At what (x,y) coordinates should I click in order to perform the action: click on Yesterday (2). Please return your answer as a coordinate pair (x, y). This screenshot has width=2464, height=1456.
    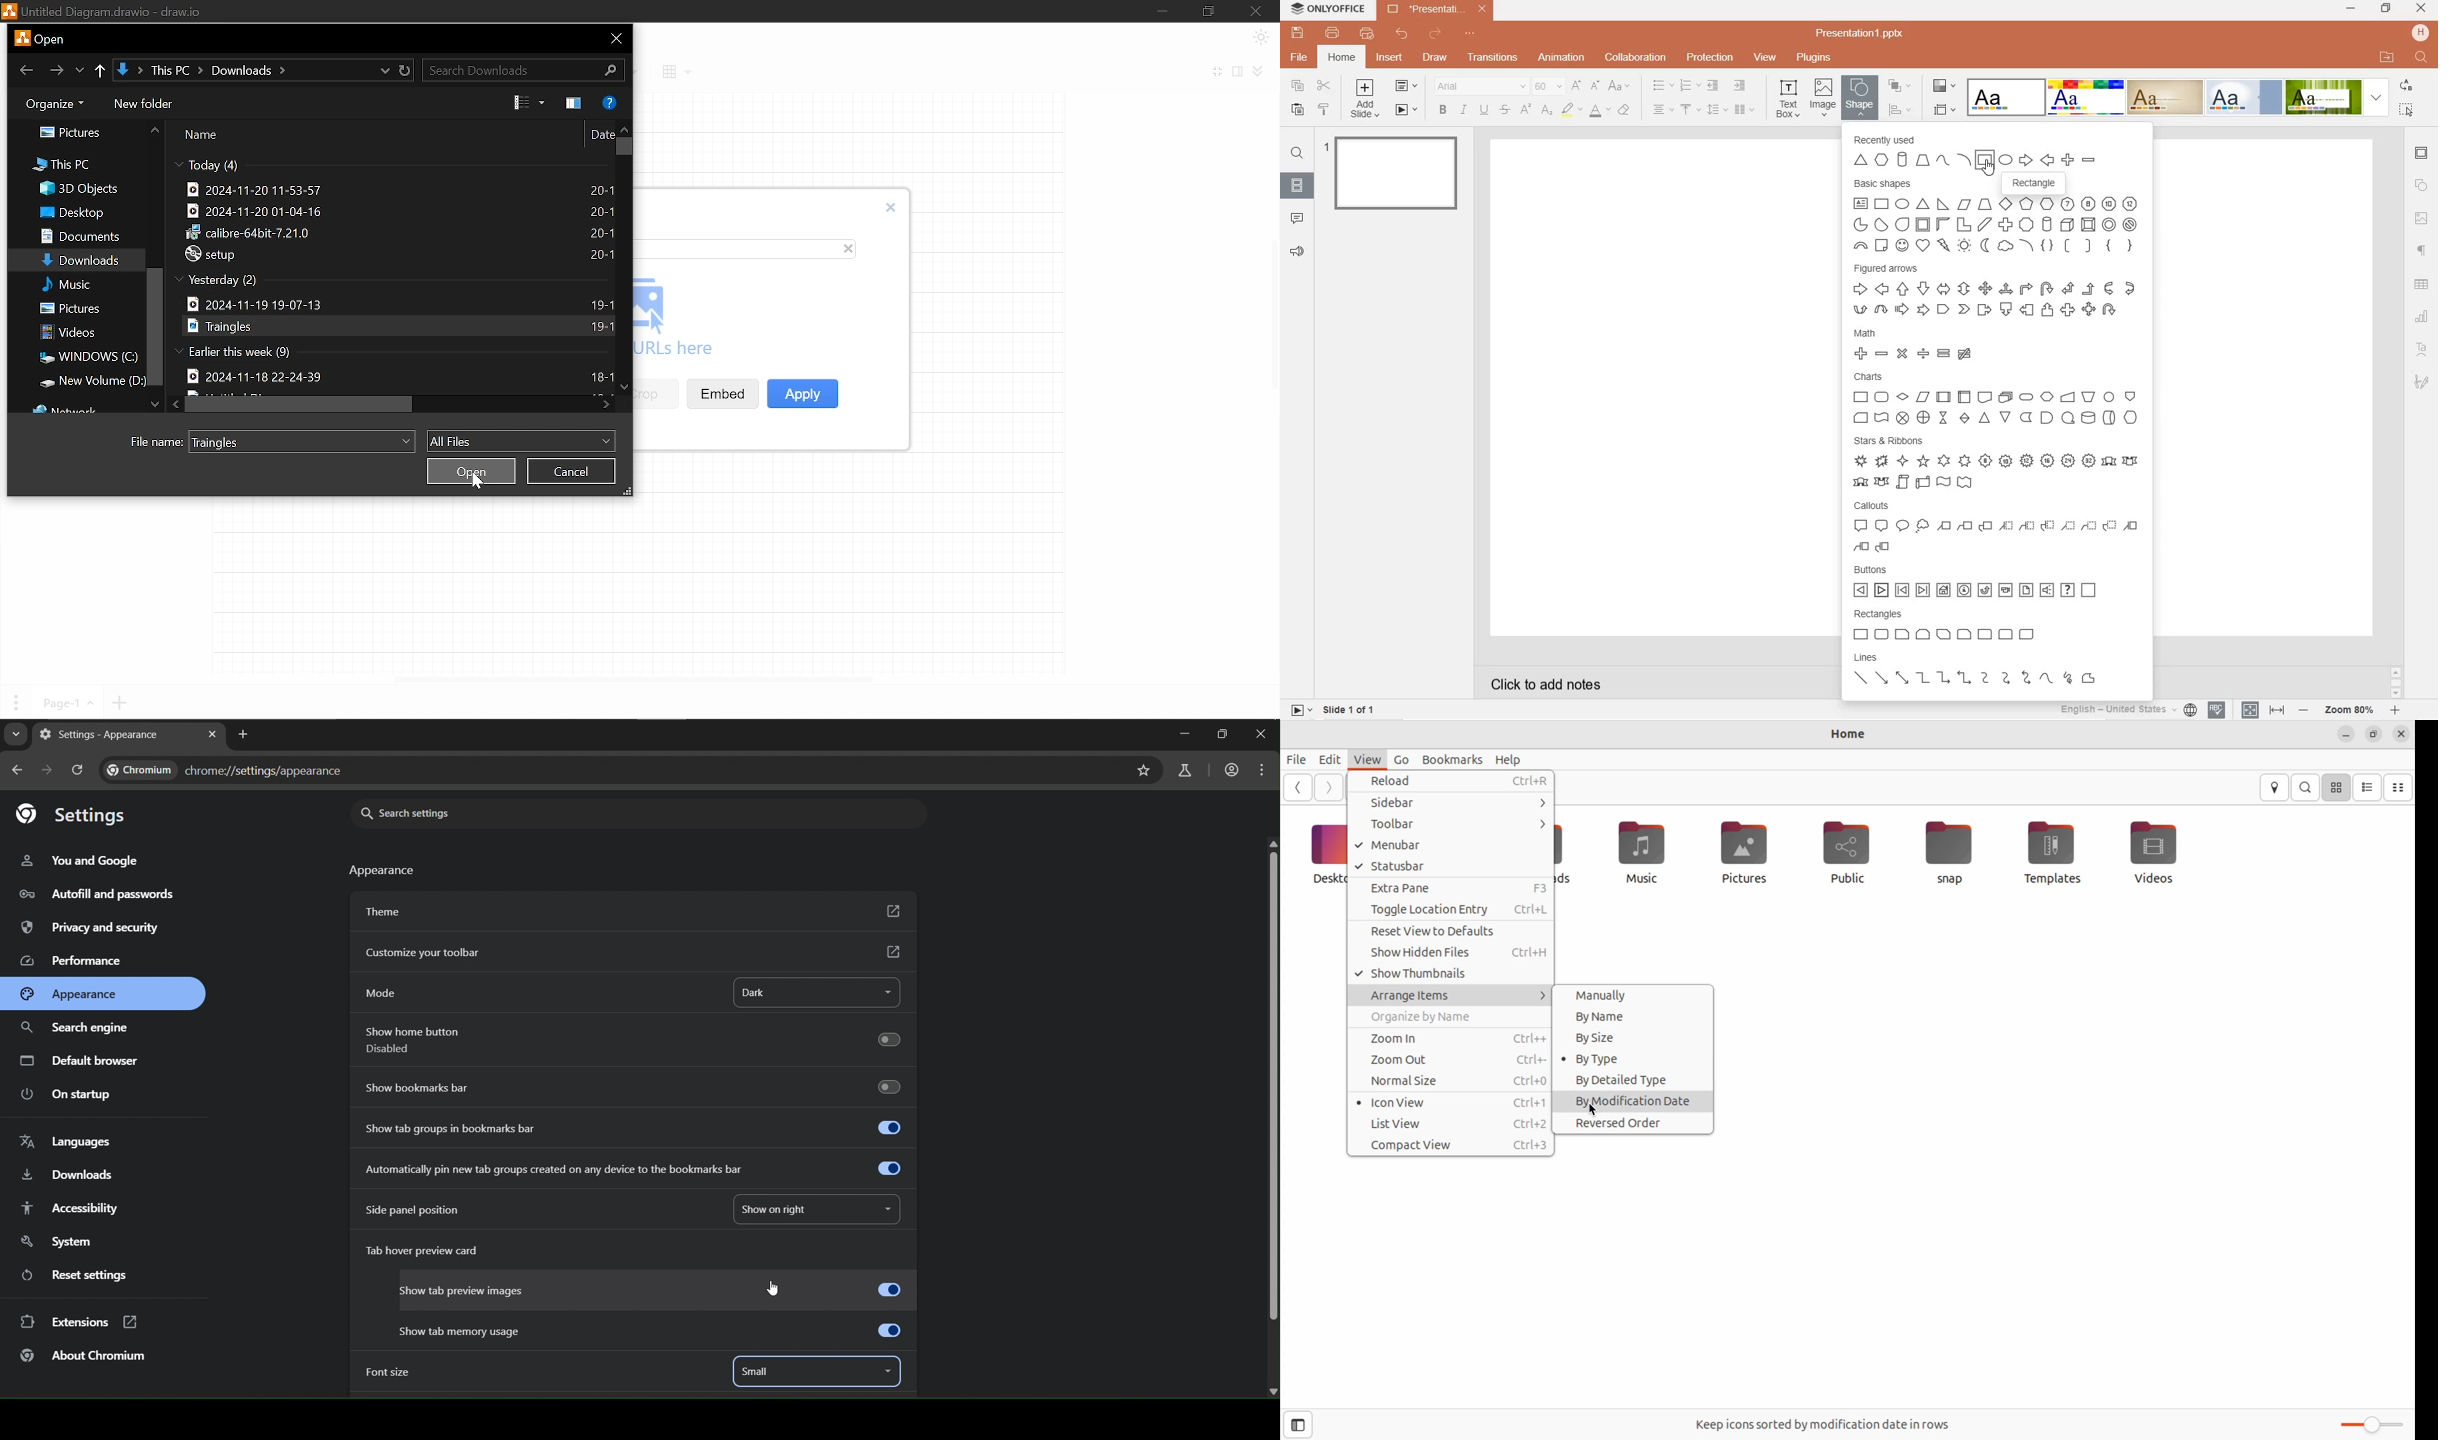
    Looking at the image, I should click on (219, 282).